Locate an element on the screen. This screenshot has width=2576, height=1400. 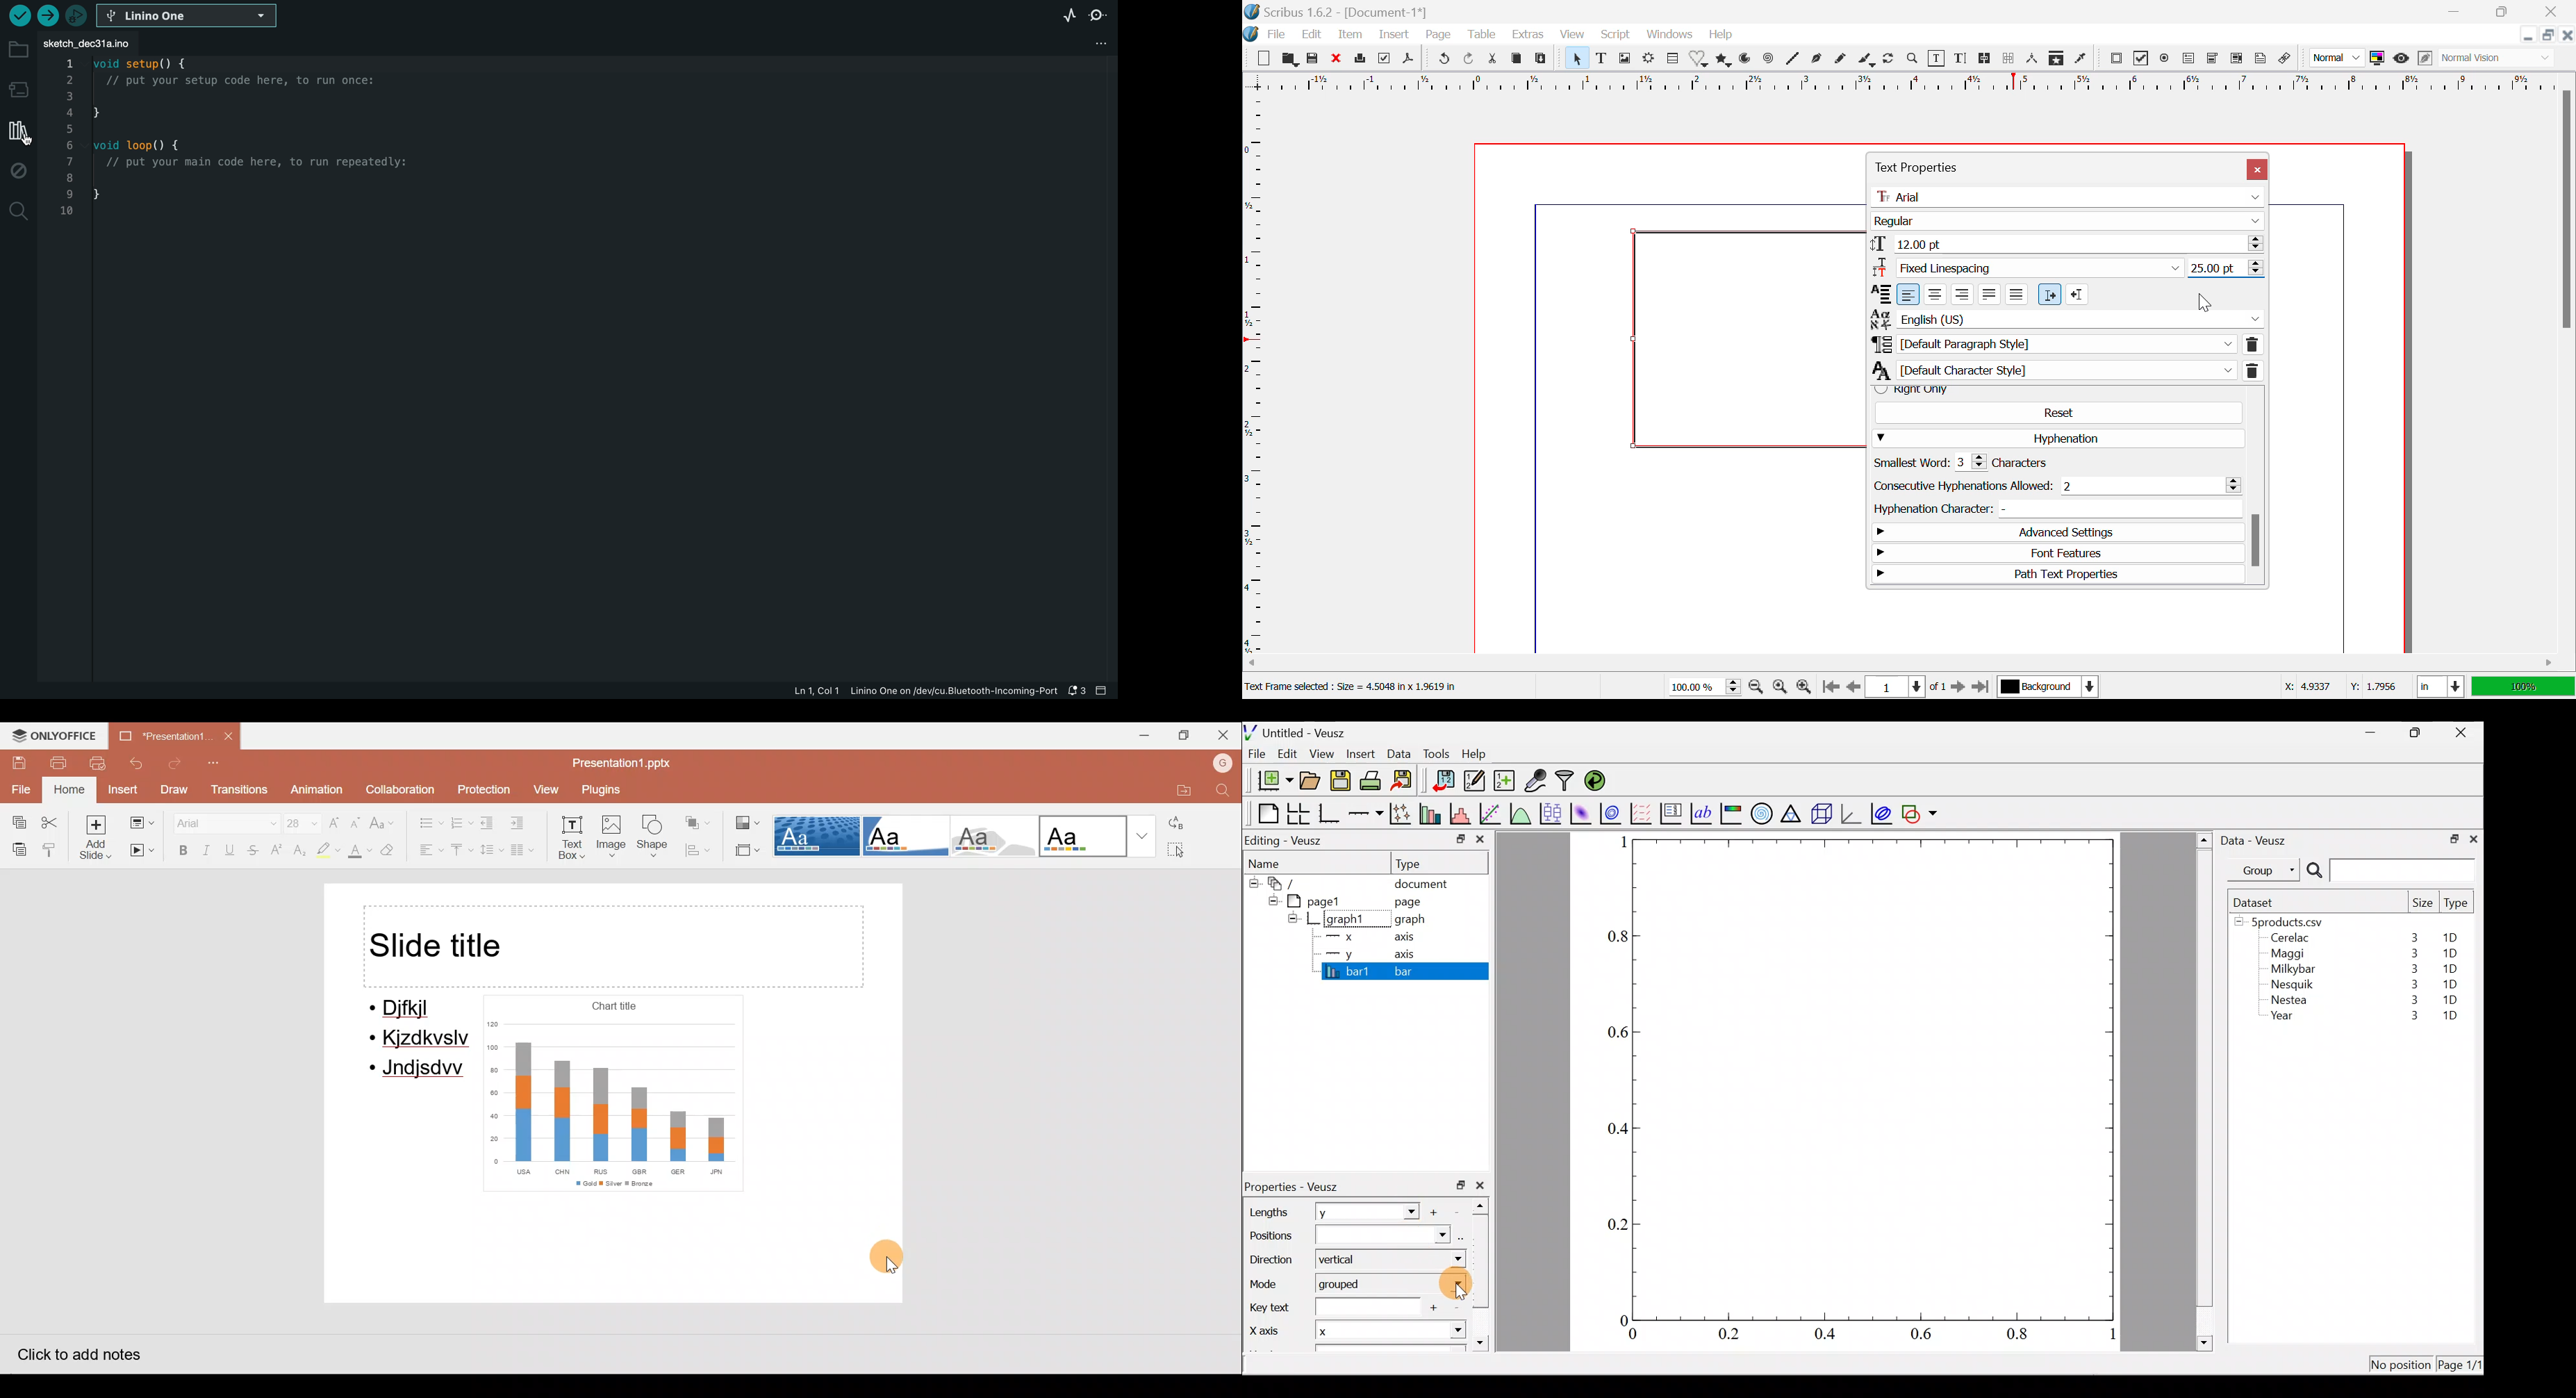
Restore Down is located at coordinates (2530, 35).